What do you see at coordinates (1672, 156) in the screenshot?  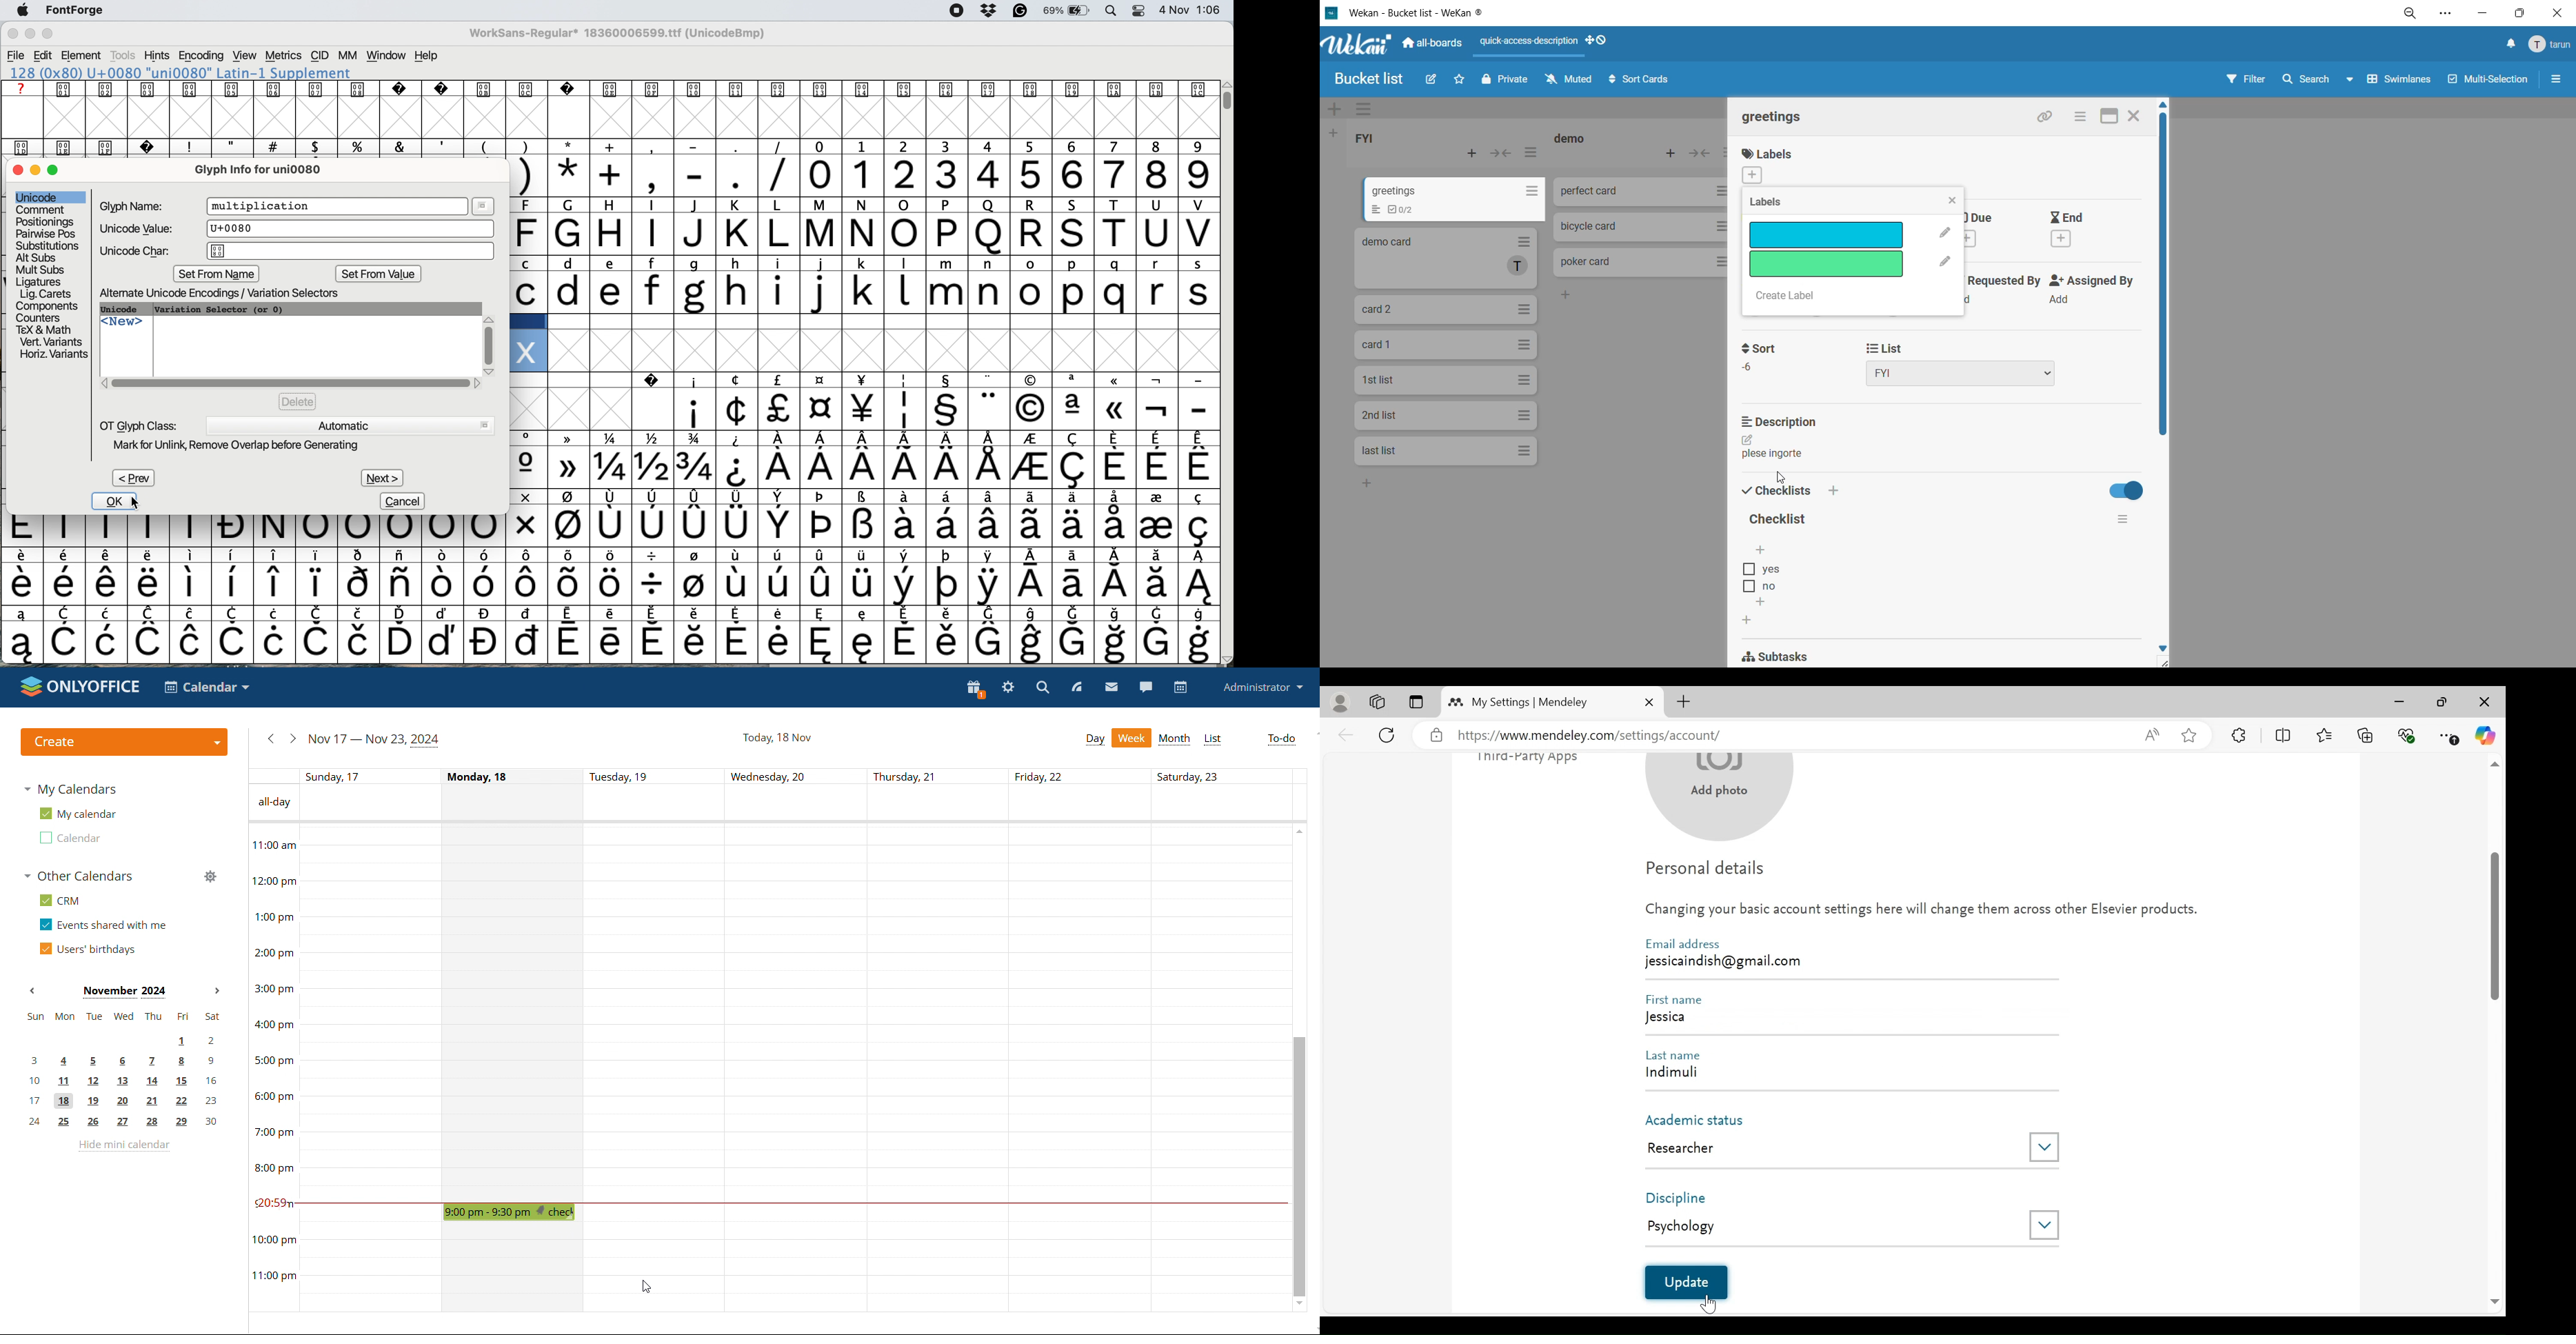 I see `add card` at bounding box center [1672, 156].